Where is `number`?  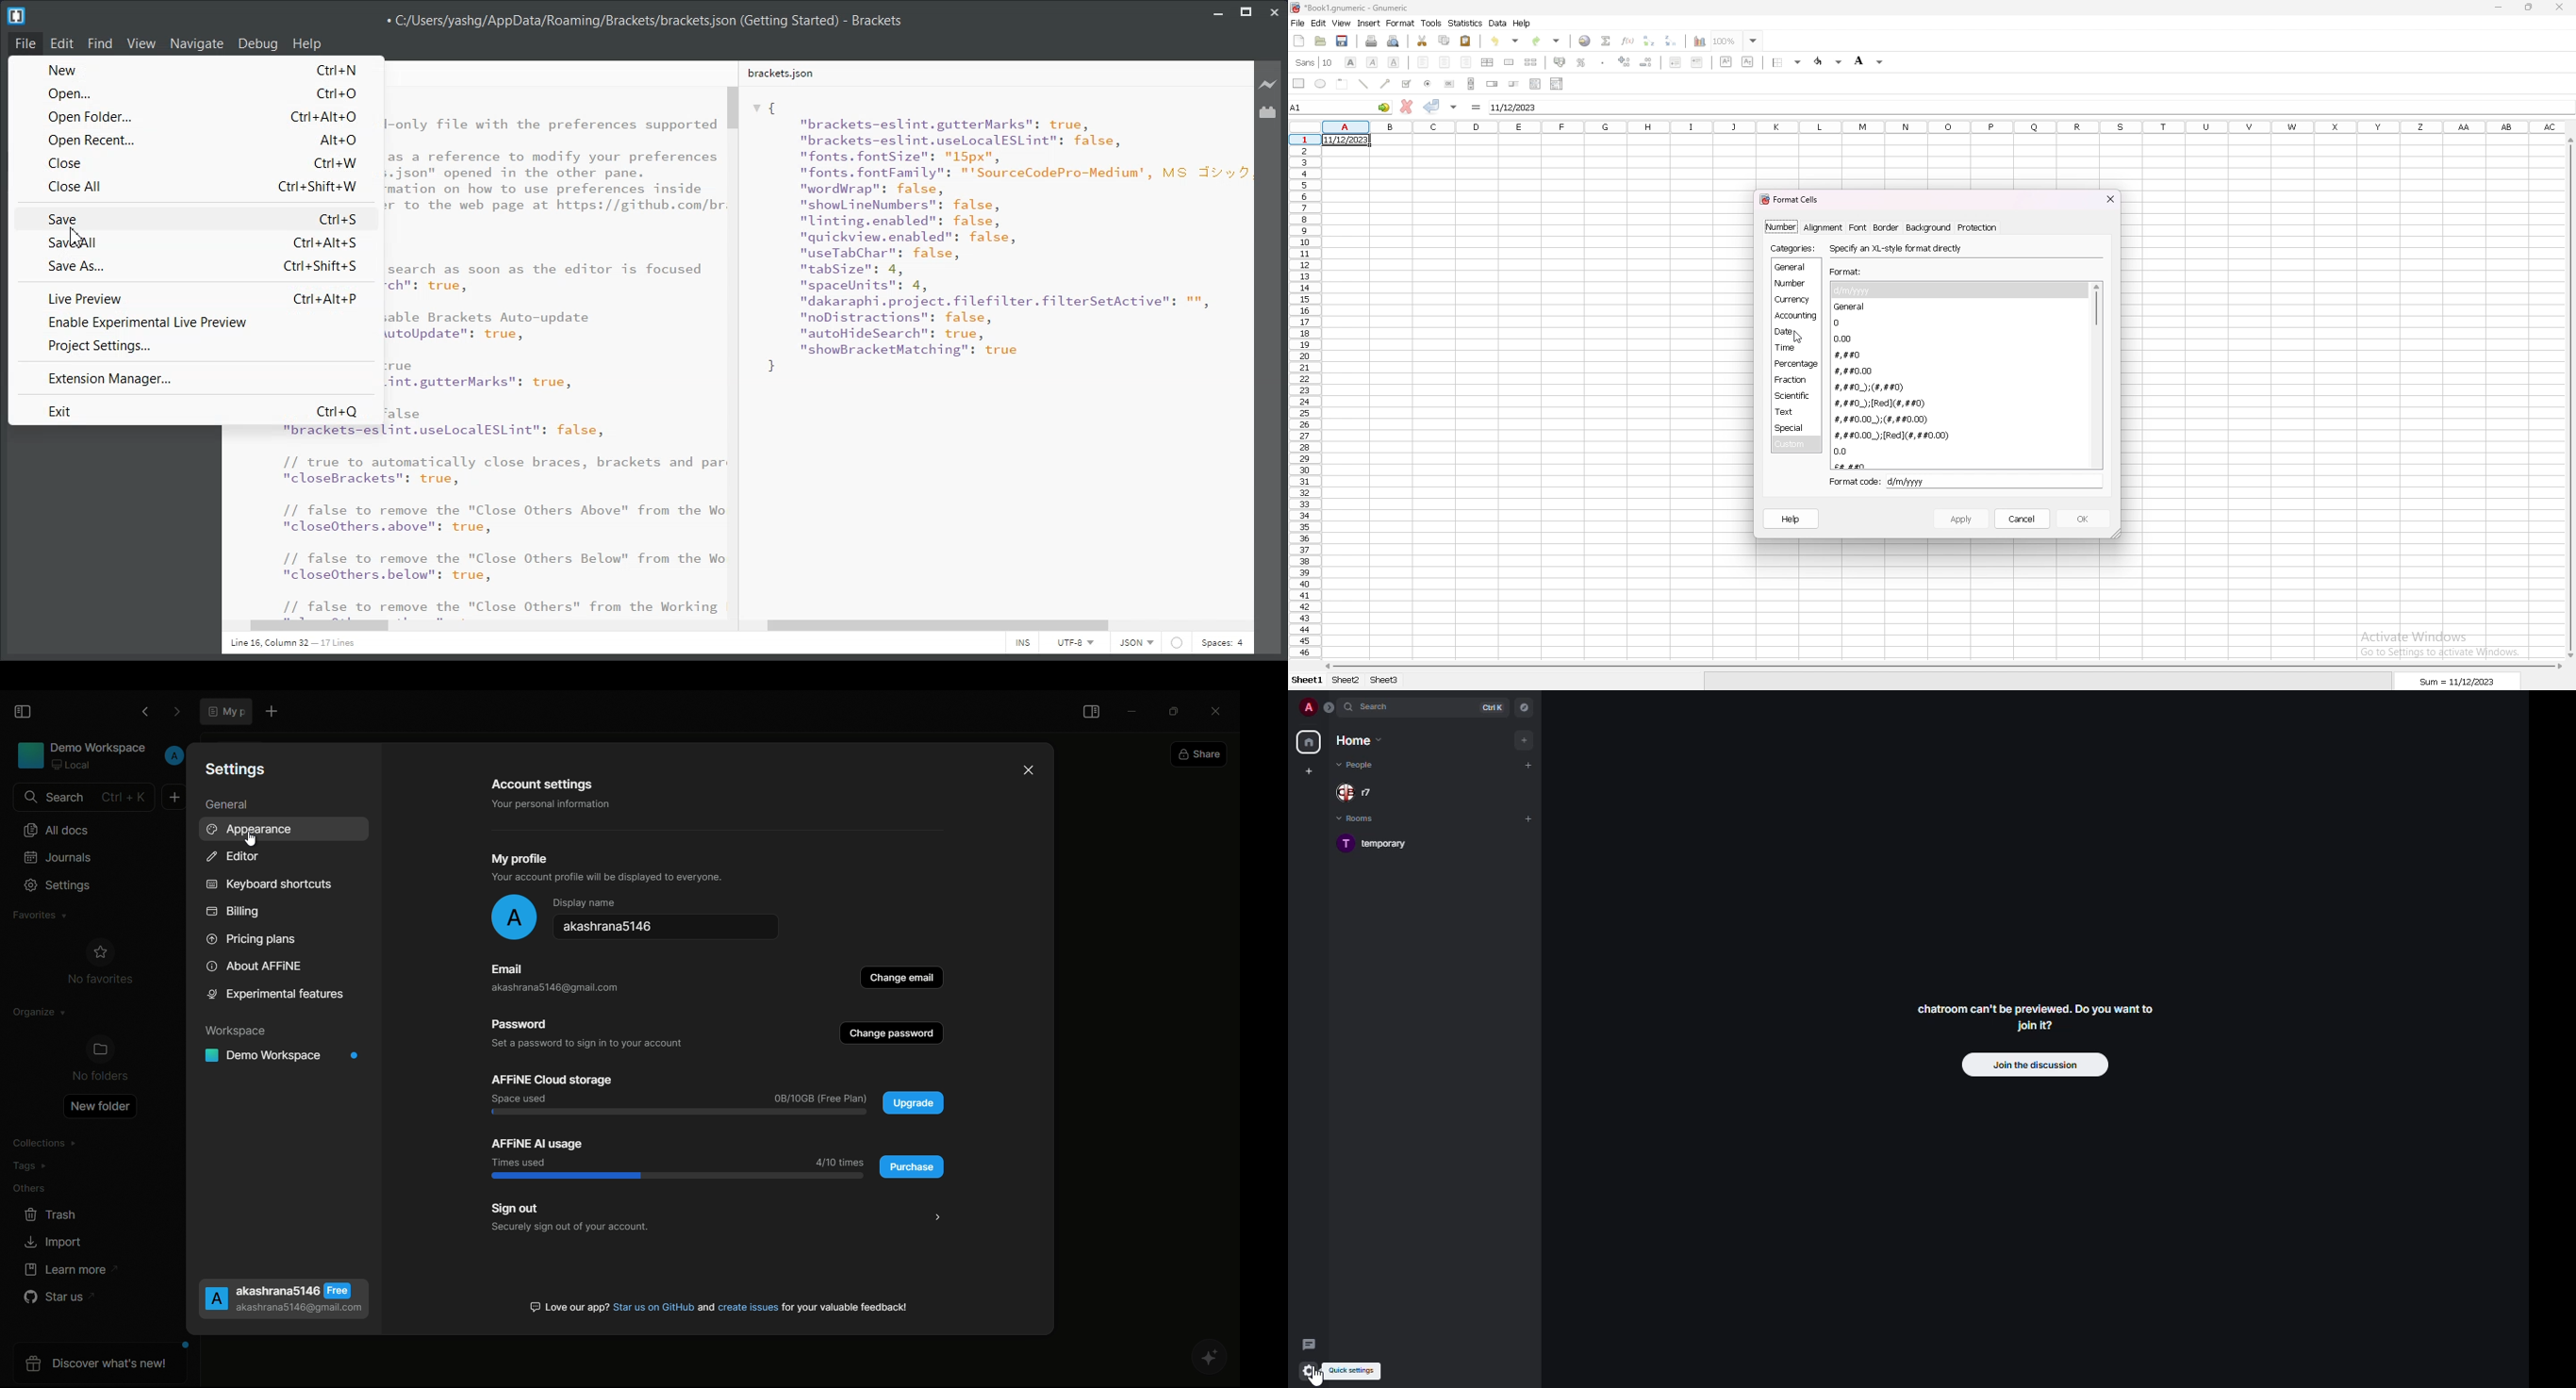
number is located at coordinates (1782, 227).